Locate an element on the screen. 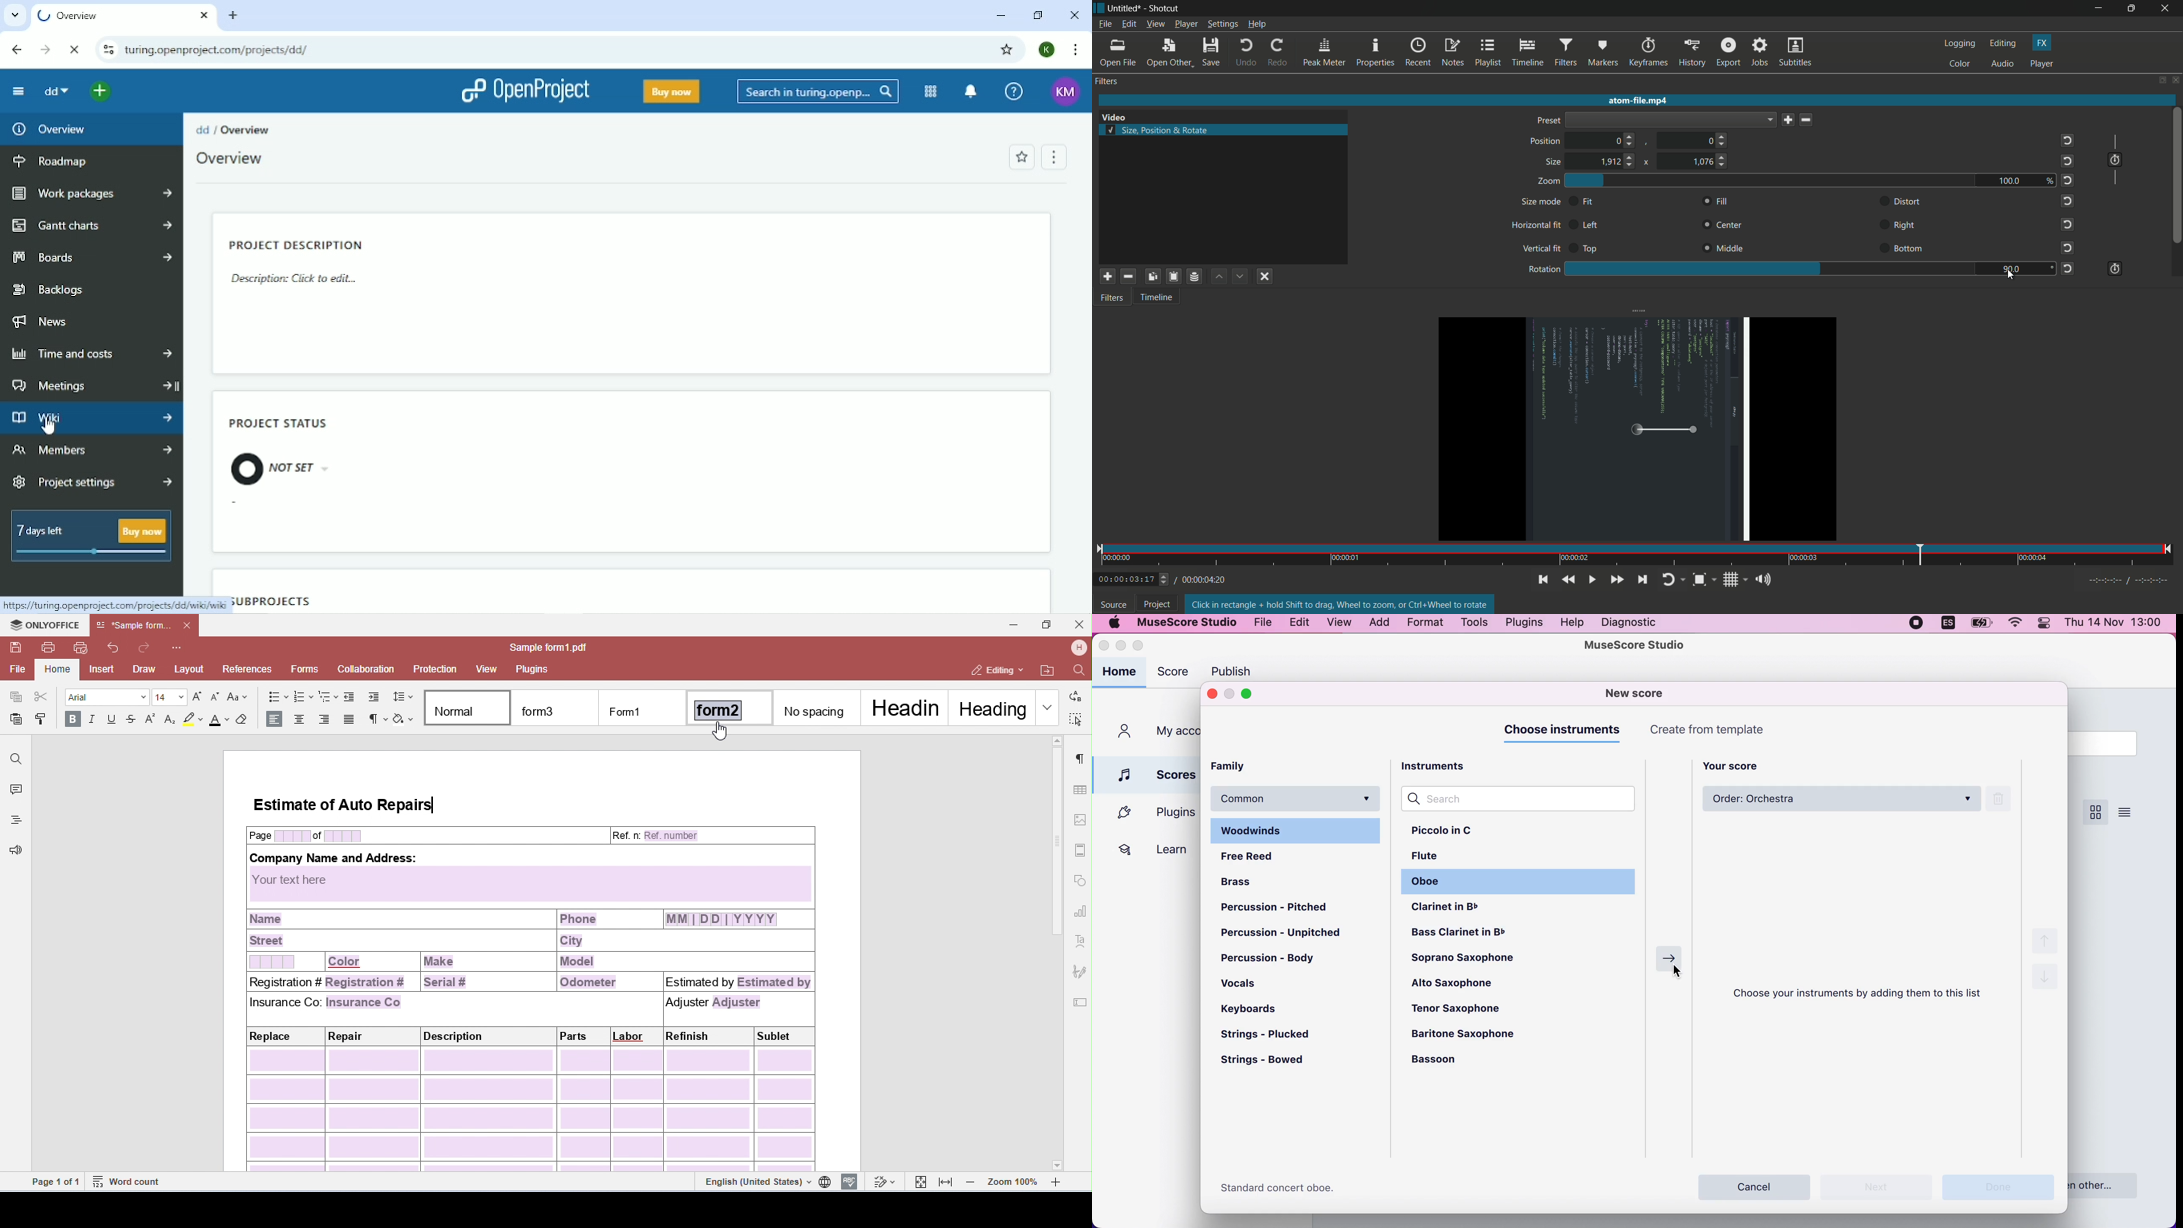 The height and width of the screenshot is (1232, 2184). preset is located at coordinates (1547, 120).